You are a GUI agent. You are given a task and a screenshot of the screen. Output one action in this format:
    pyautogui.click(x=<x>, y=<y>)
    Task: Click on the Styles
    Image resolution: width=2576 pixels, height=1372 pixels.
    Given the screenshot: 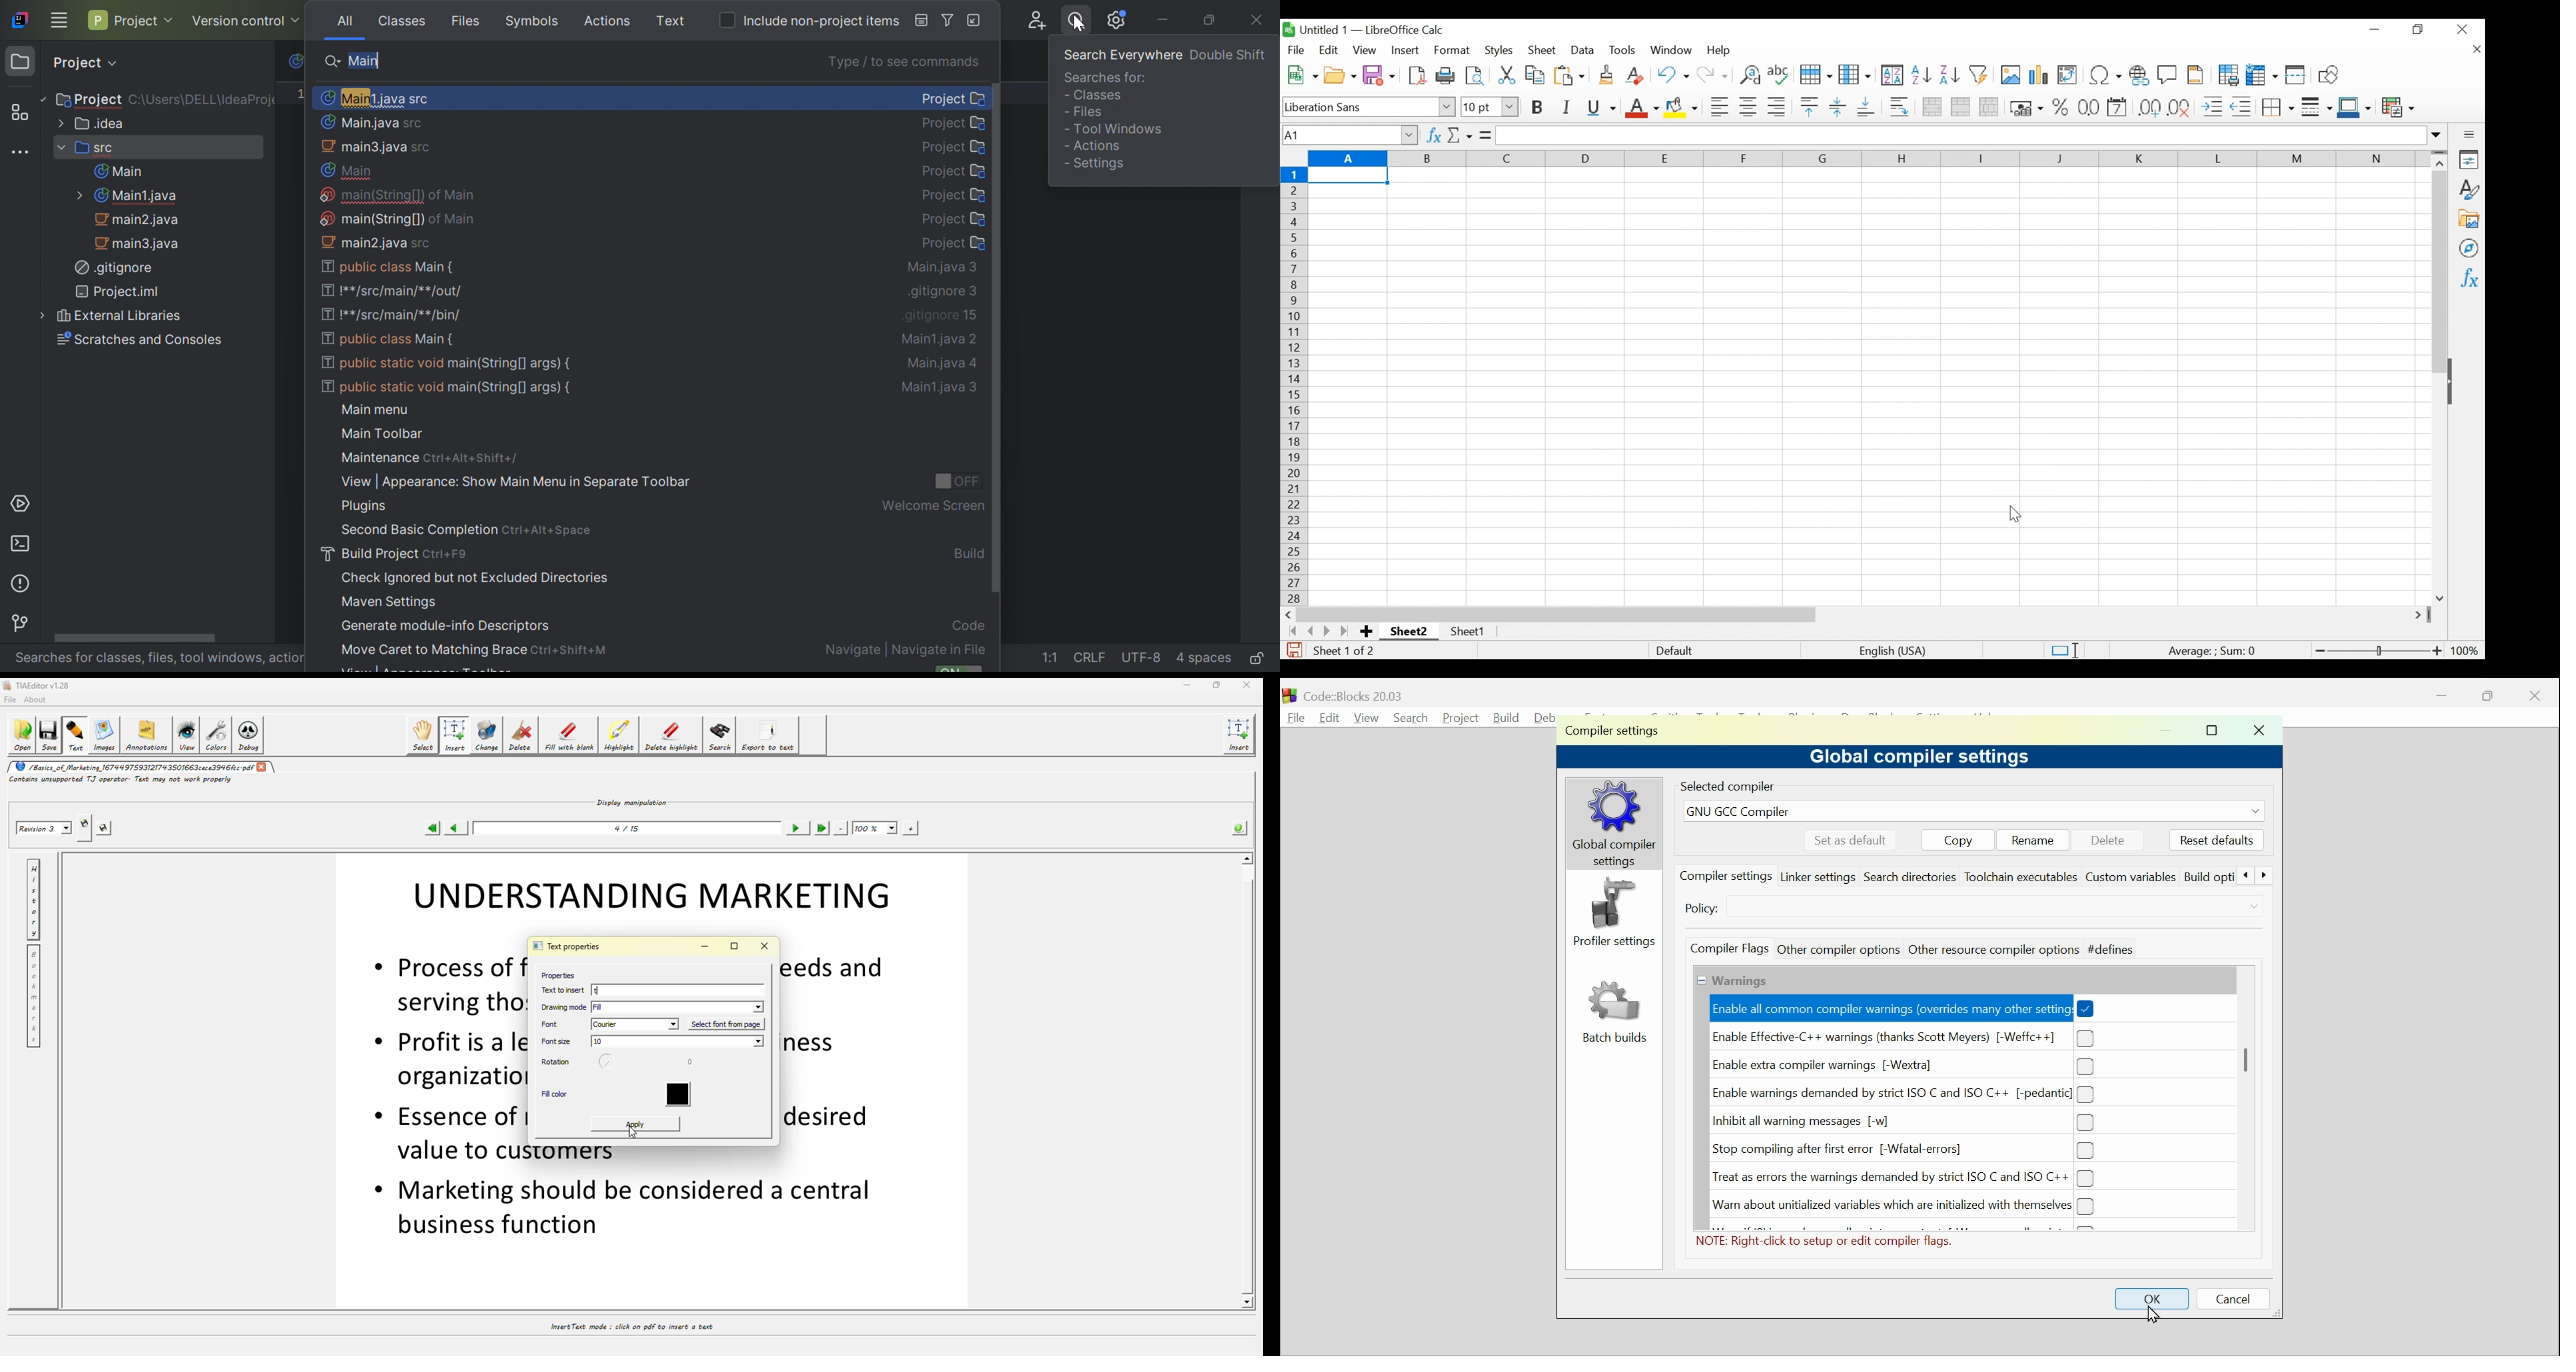 What is the action you would take?
    pyautogui.click(x=1497, y=50)
    